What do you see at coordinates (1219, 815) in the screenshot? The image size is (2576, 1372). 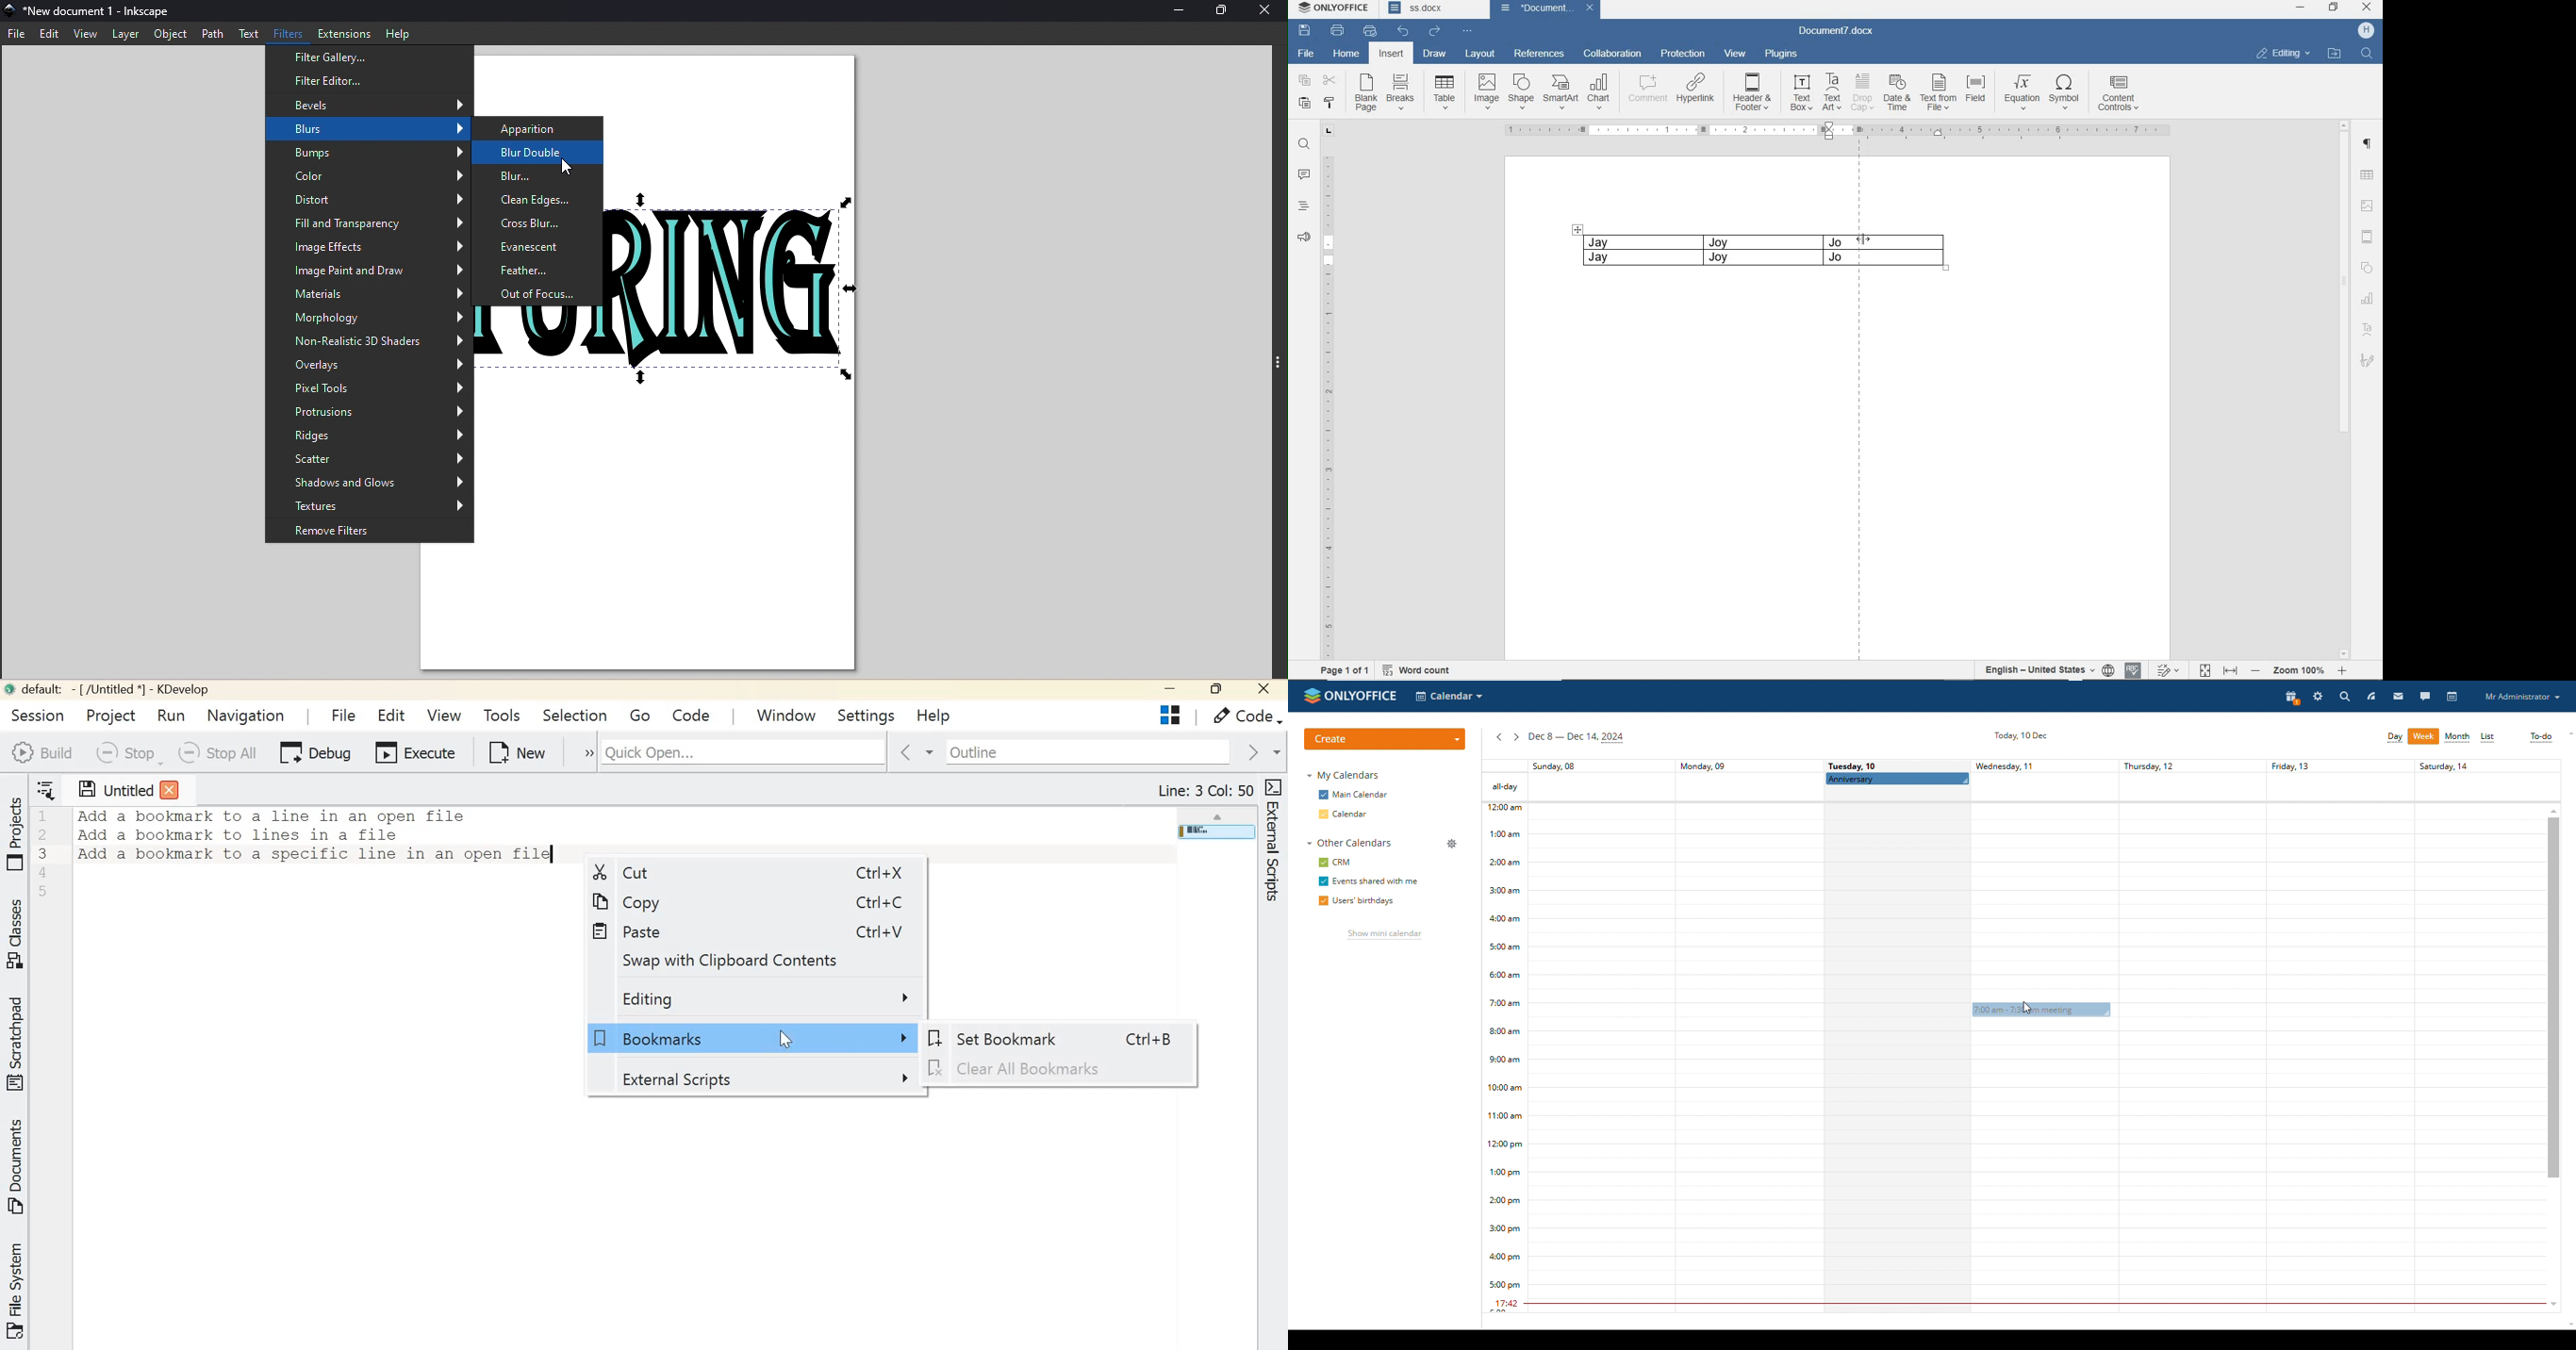 I see `scroll up arrow` at bounding box center [1219, 815].